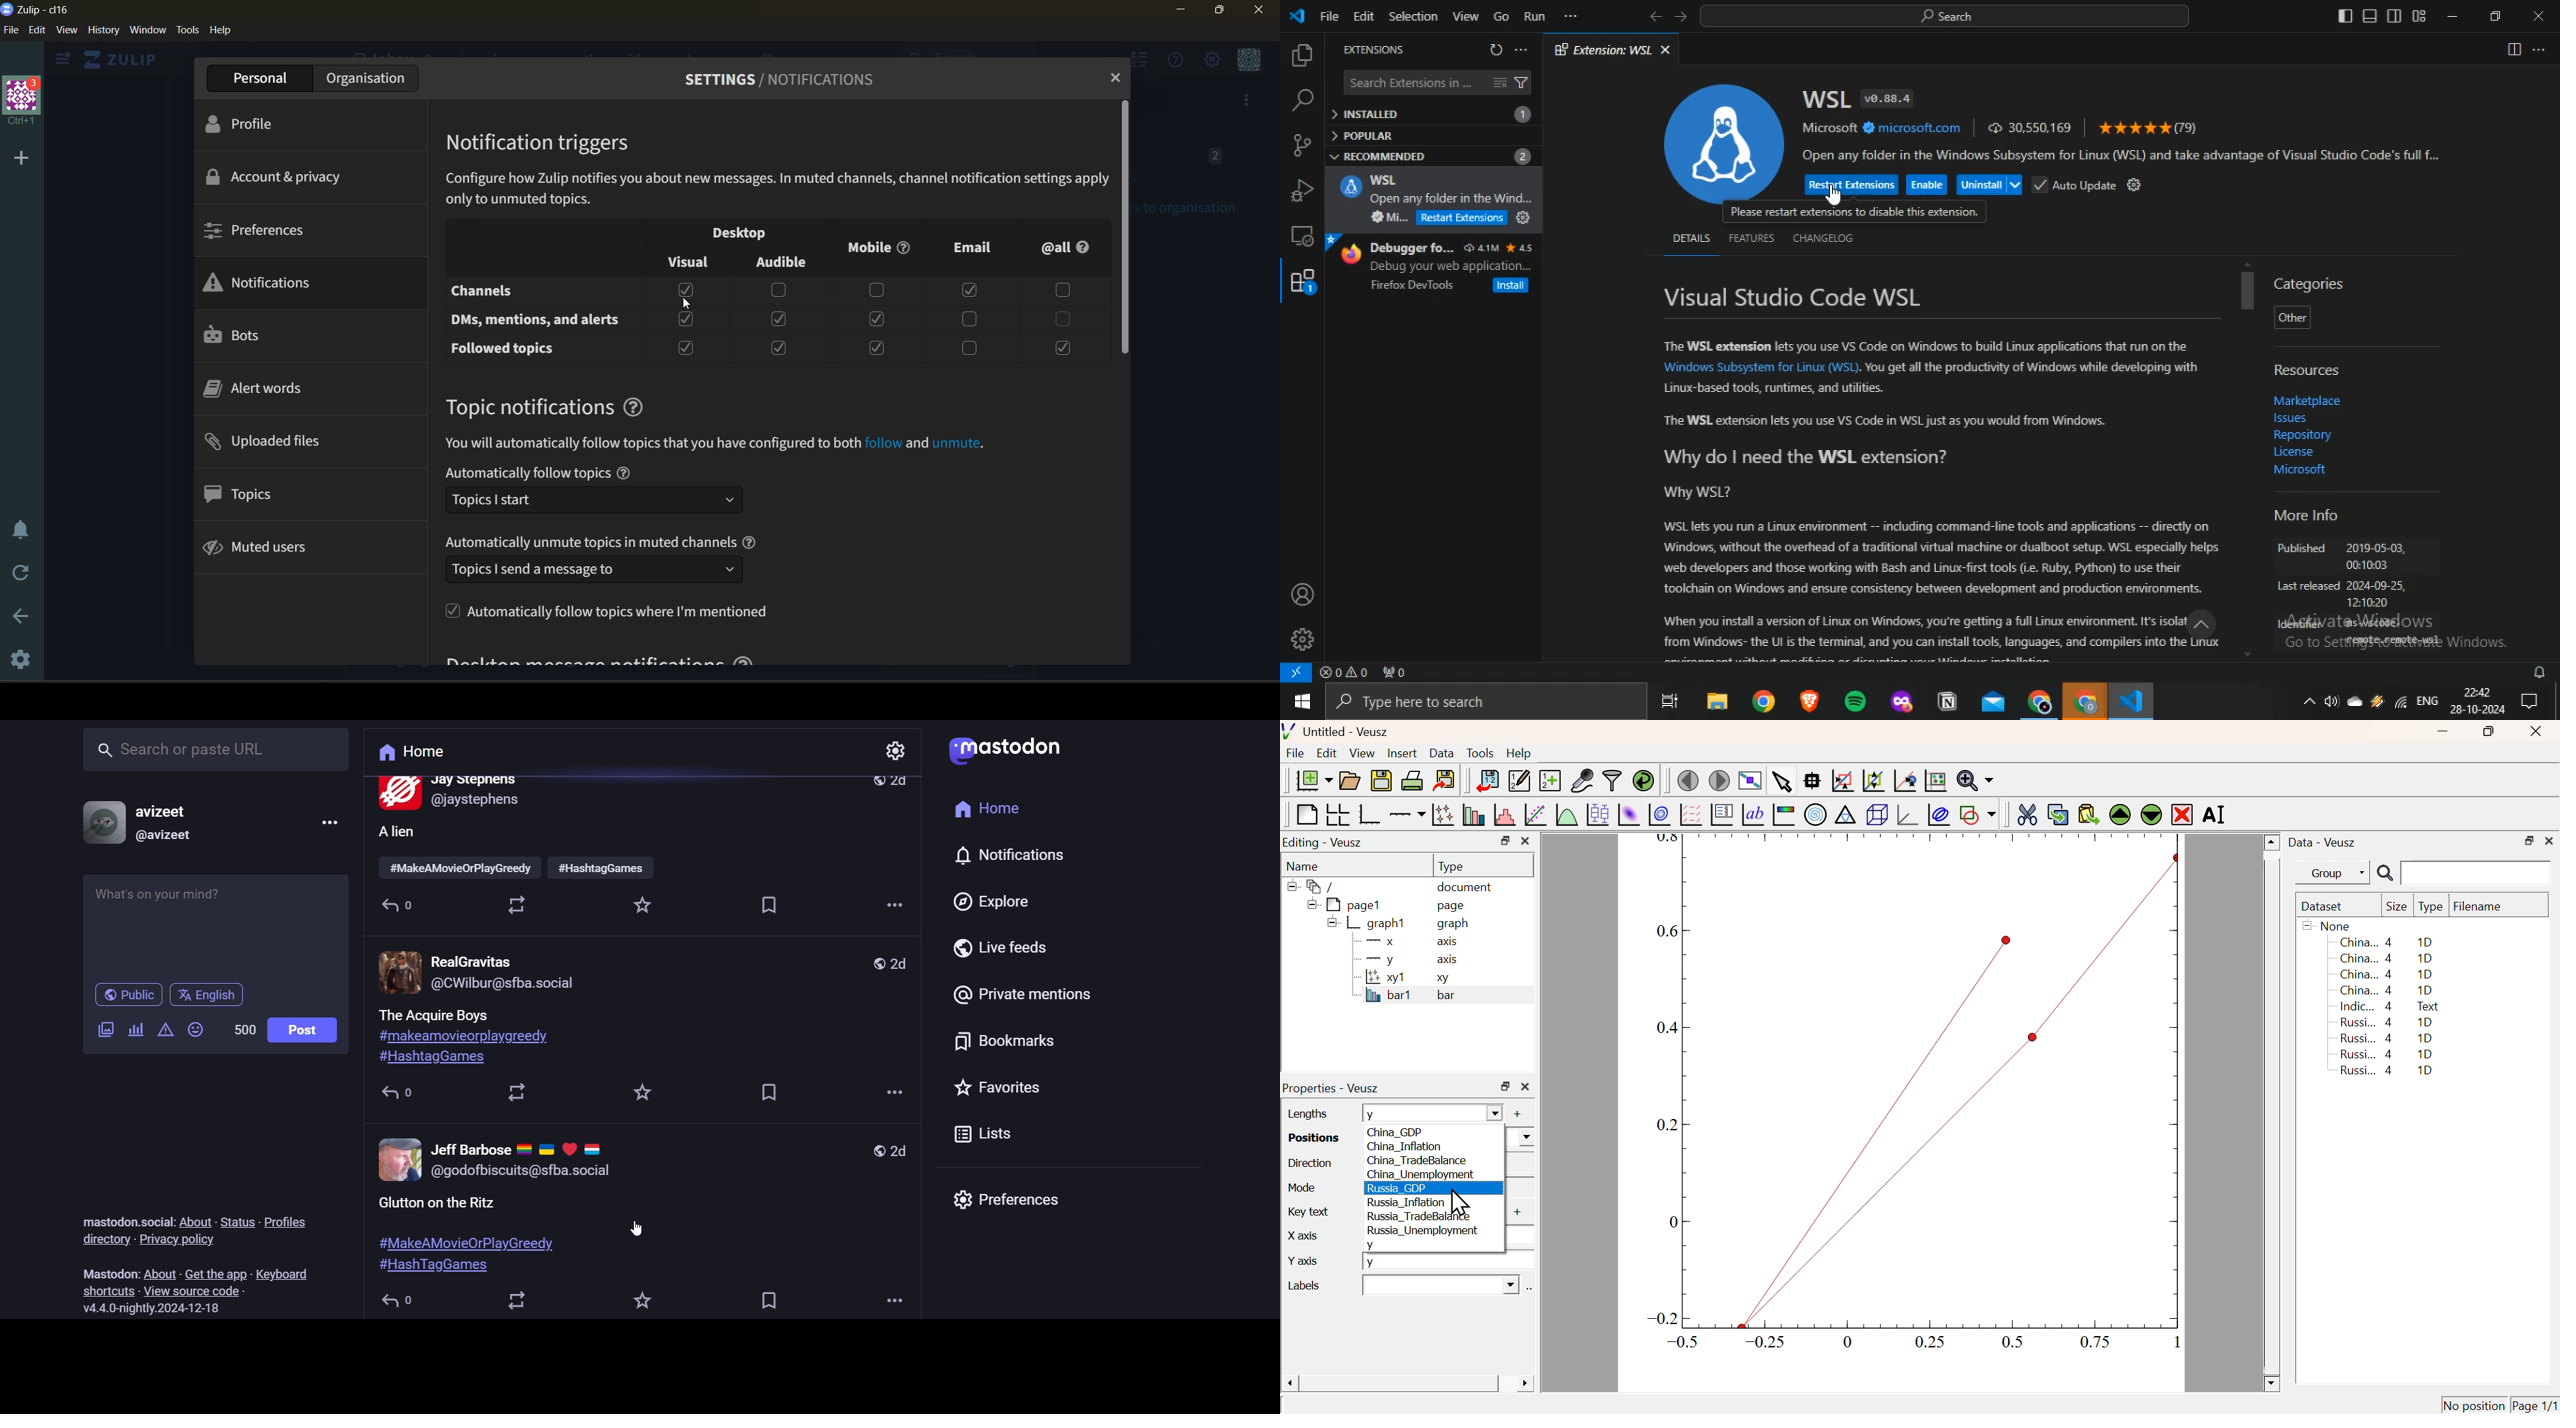 The image size is (2576, 1428). Describe the element at coordinates (598, 870) in the screenshot. I see `hashtag` at that location.